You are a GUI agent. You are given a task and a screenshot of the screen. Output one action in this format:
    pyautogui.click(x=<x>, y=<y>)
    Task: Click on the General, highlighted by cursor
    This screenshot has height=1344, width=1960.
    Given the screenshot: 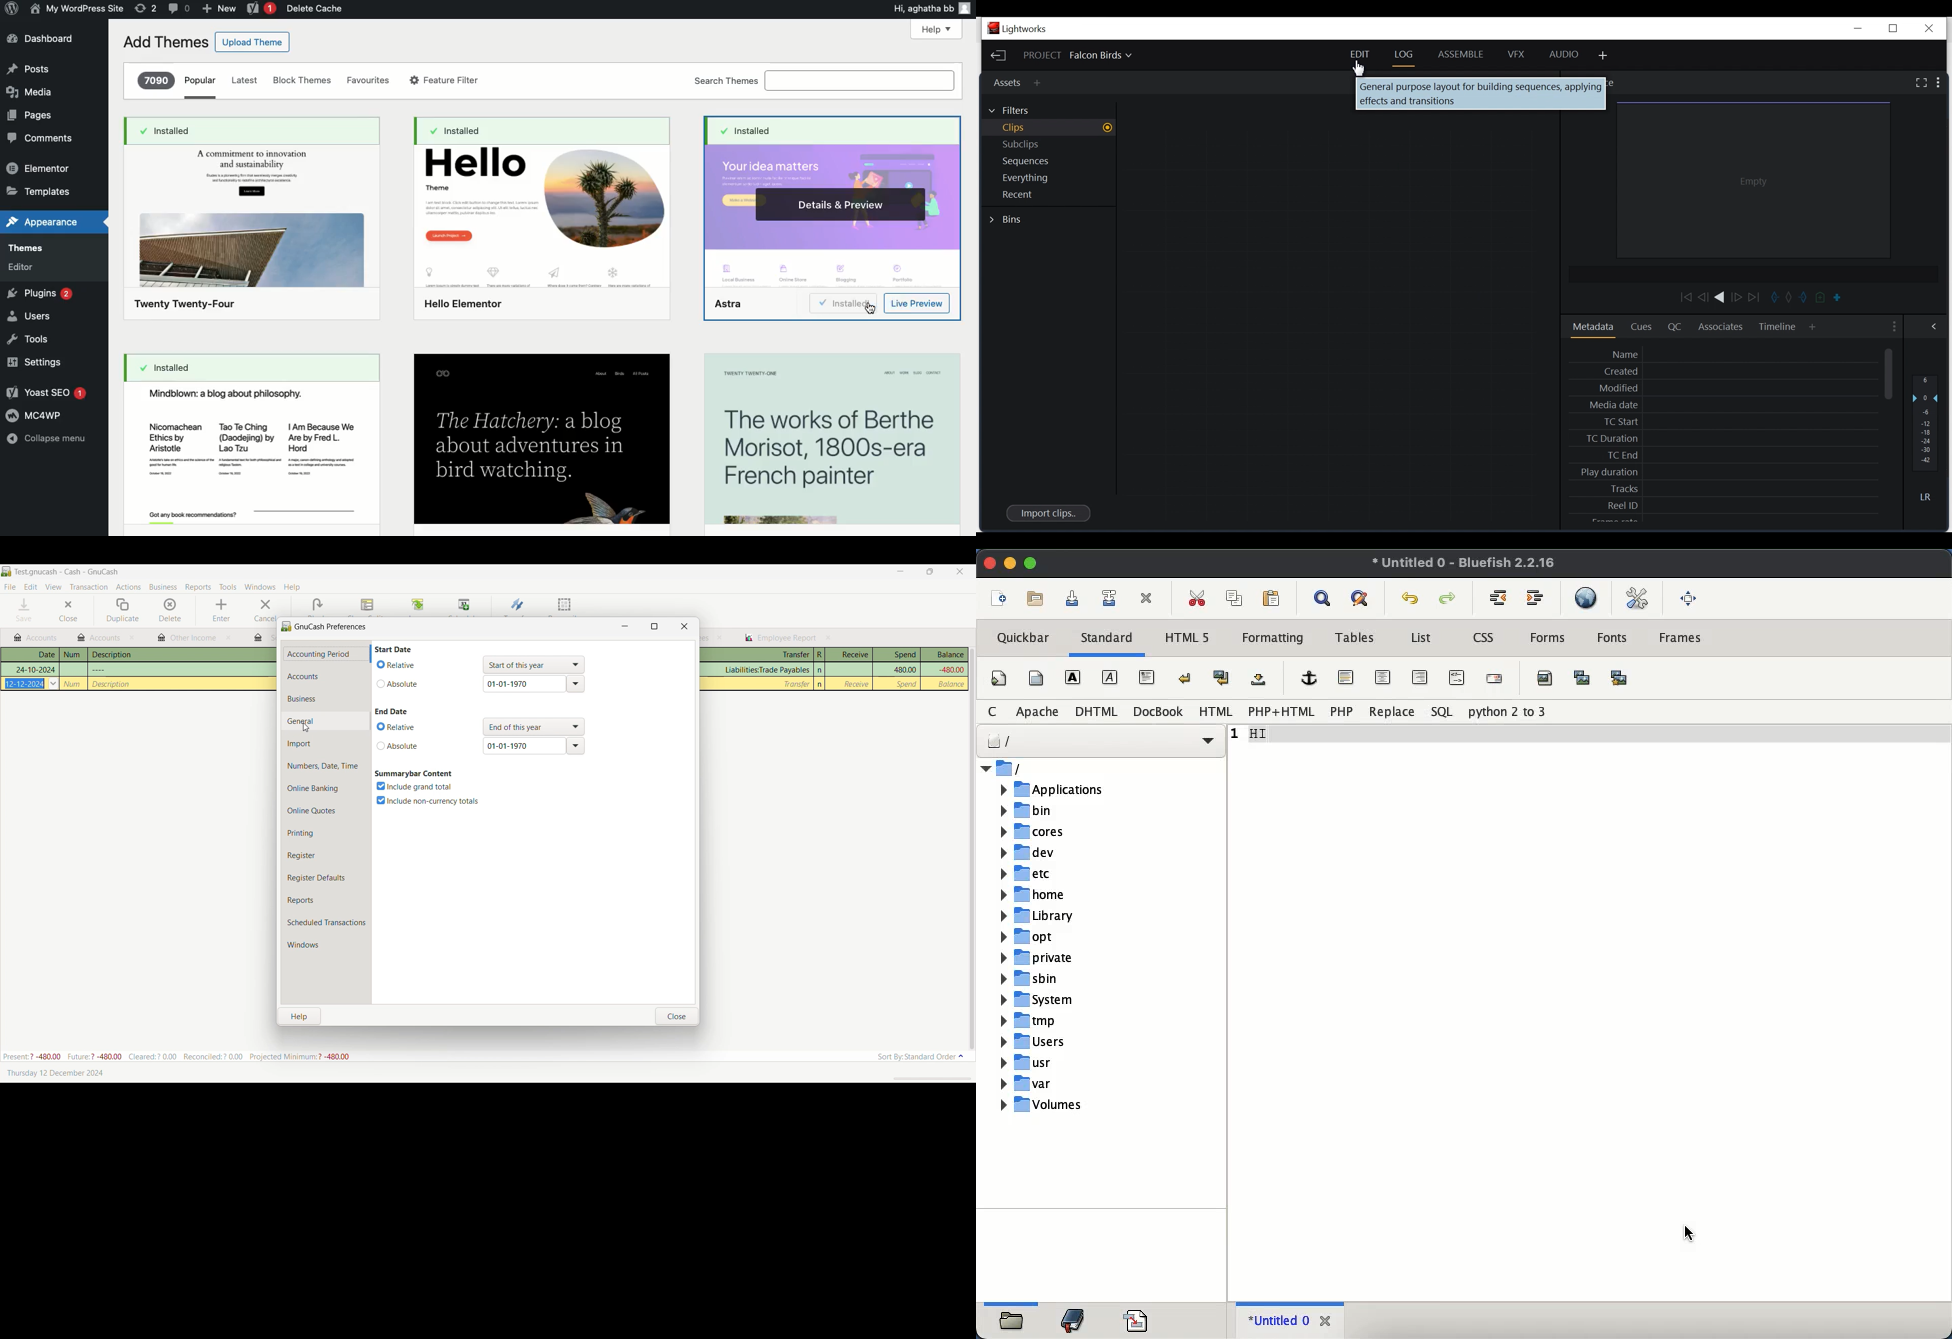 What is the action you would take?
    pyautogui.click(x=325, y=721)
    